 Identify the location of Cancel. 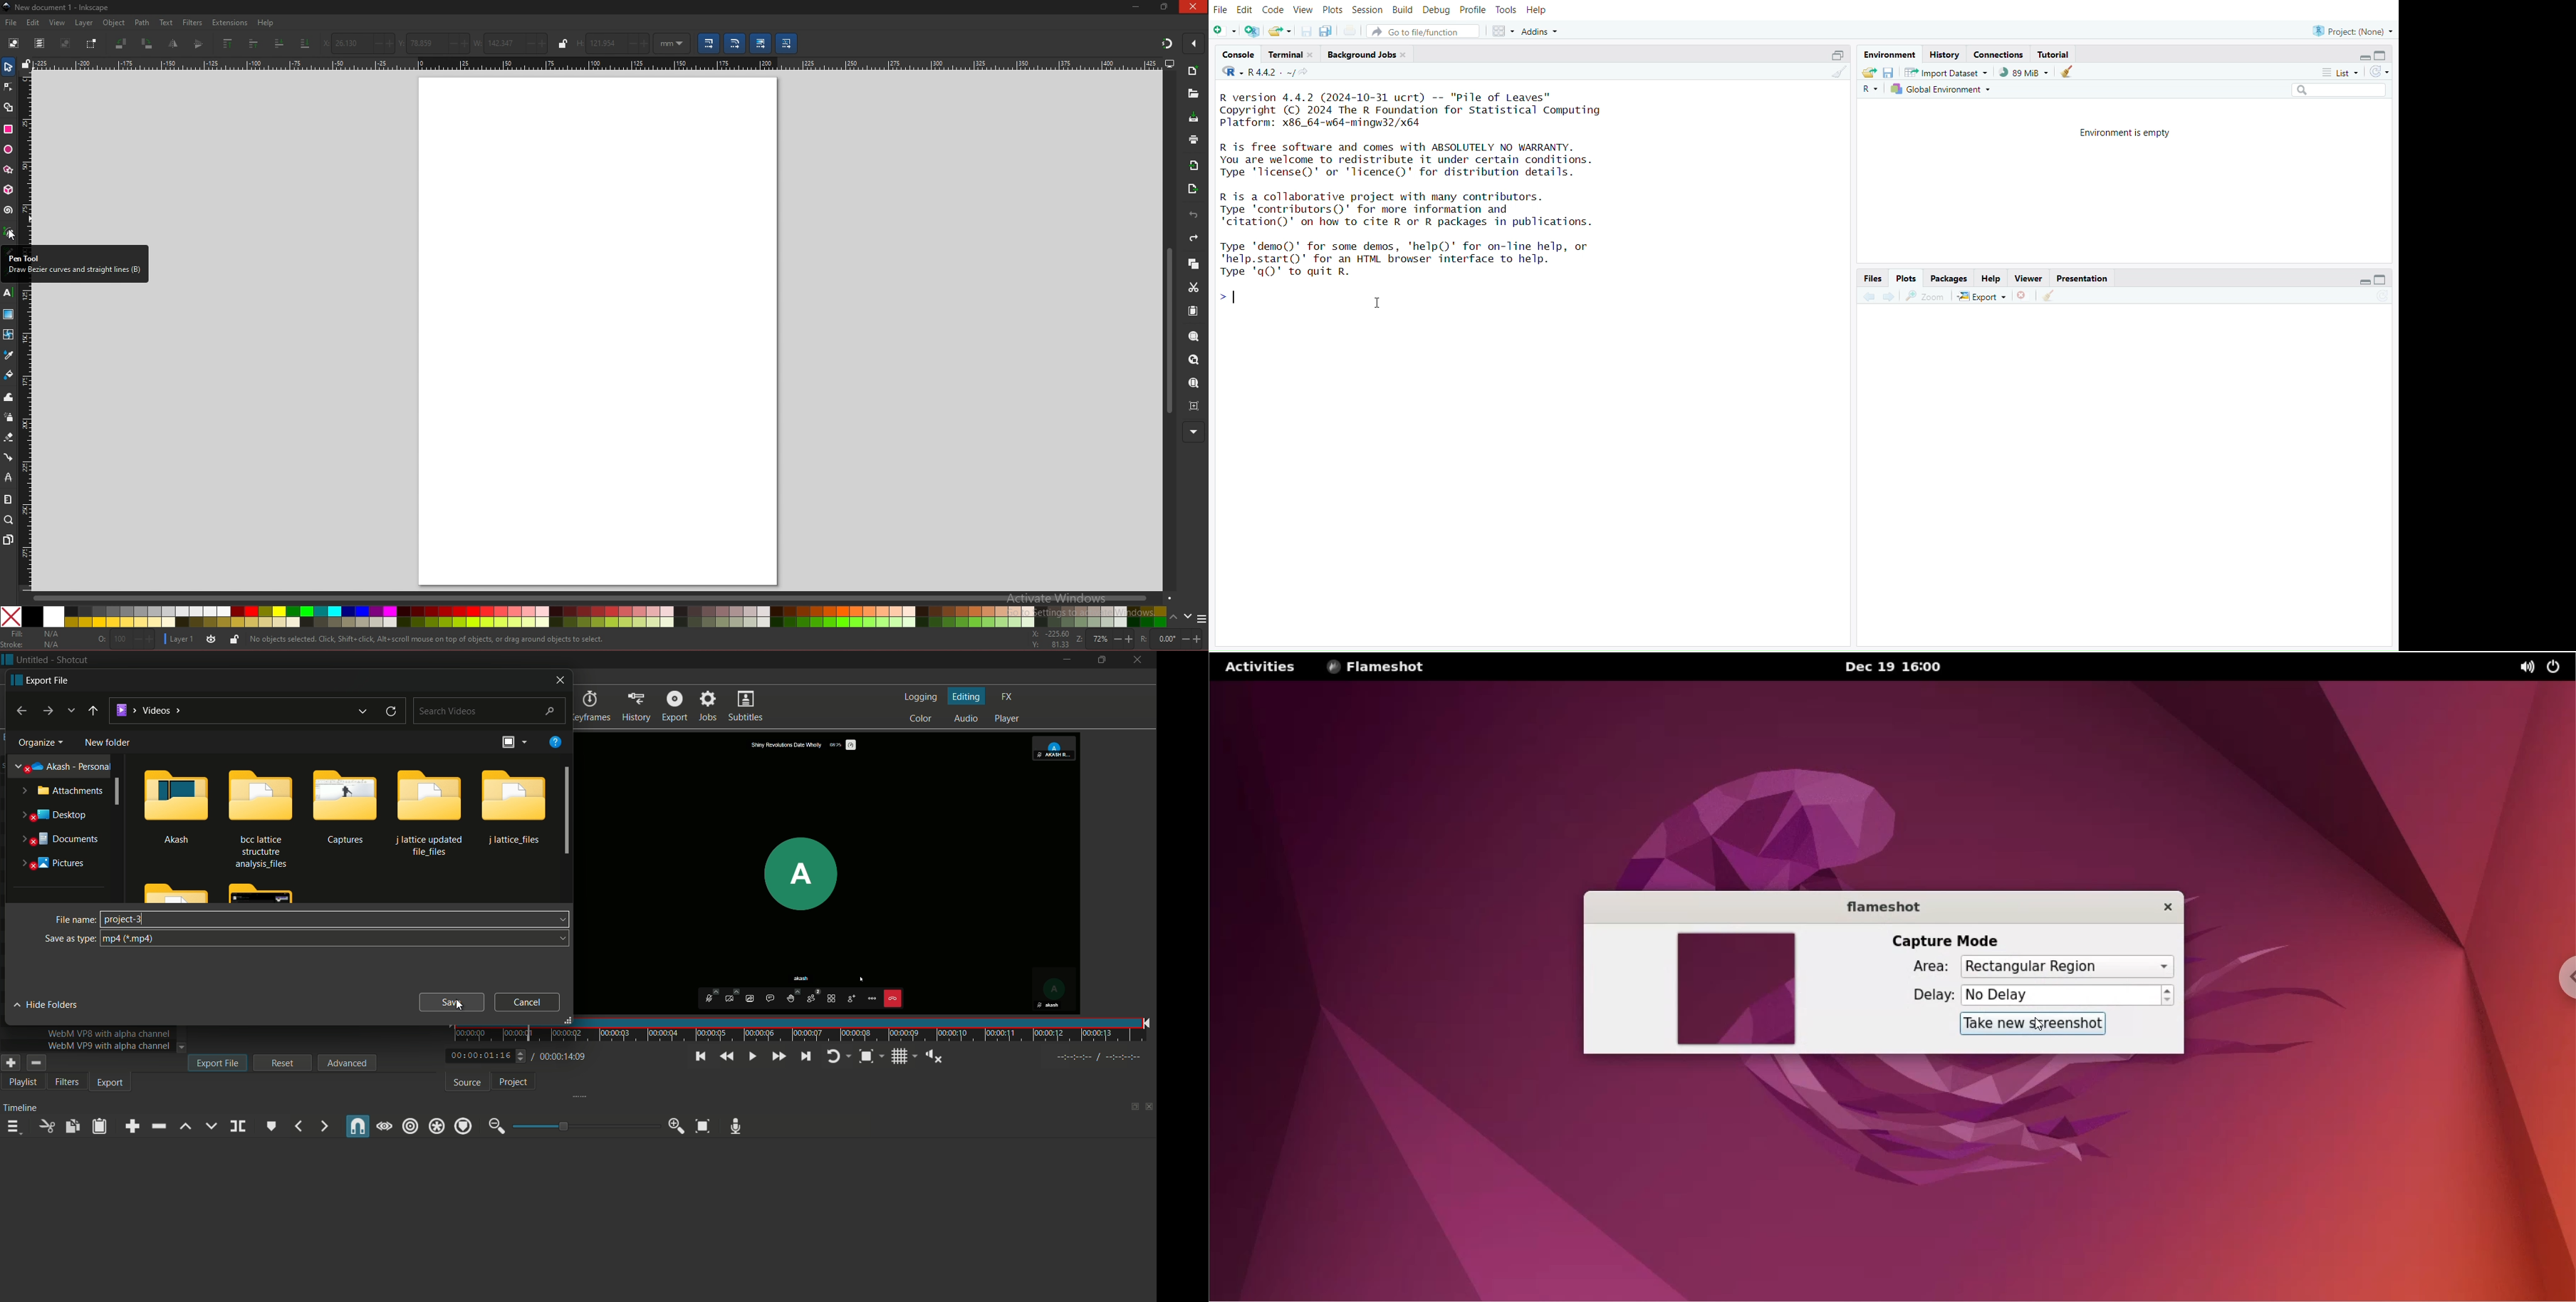
(527, 1002).